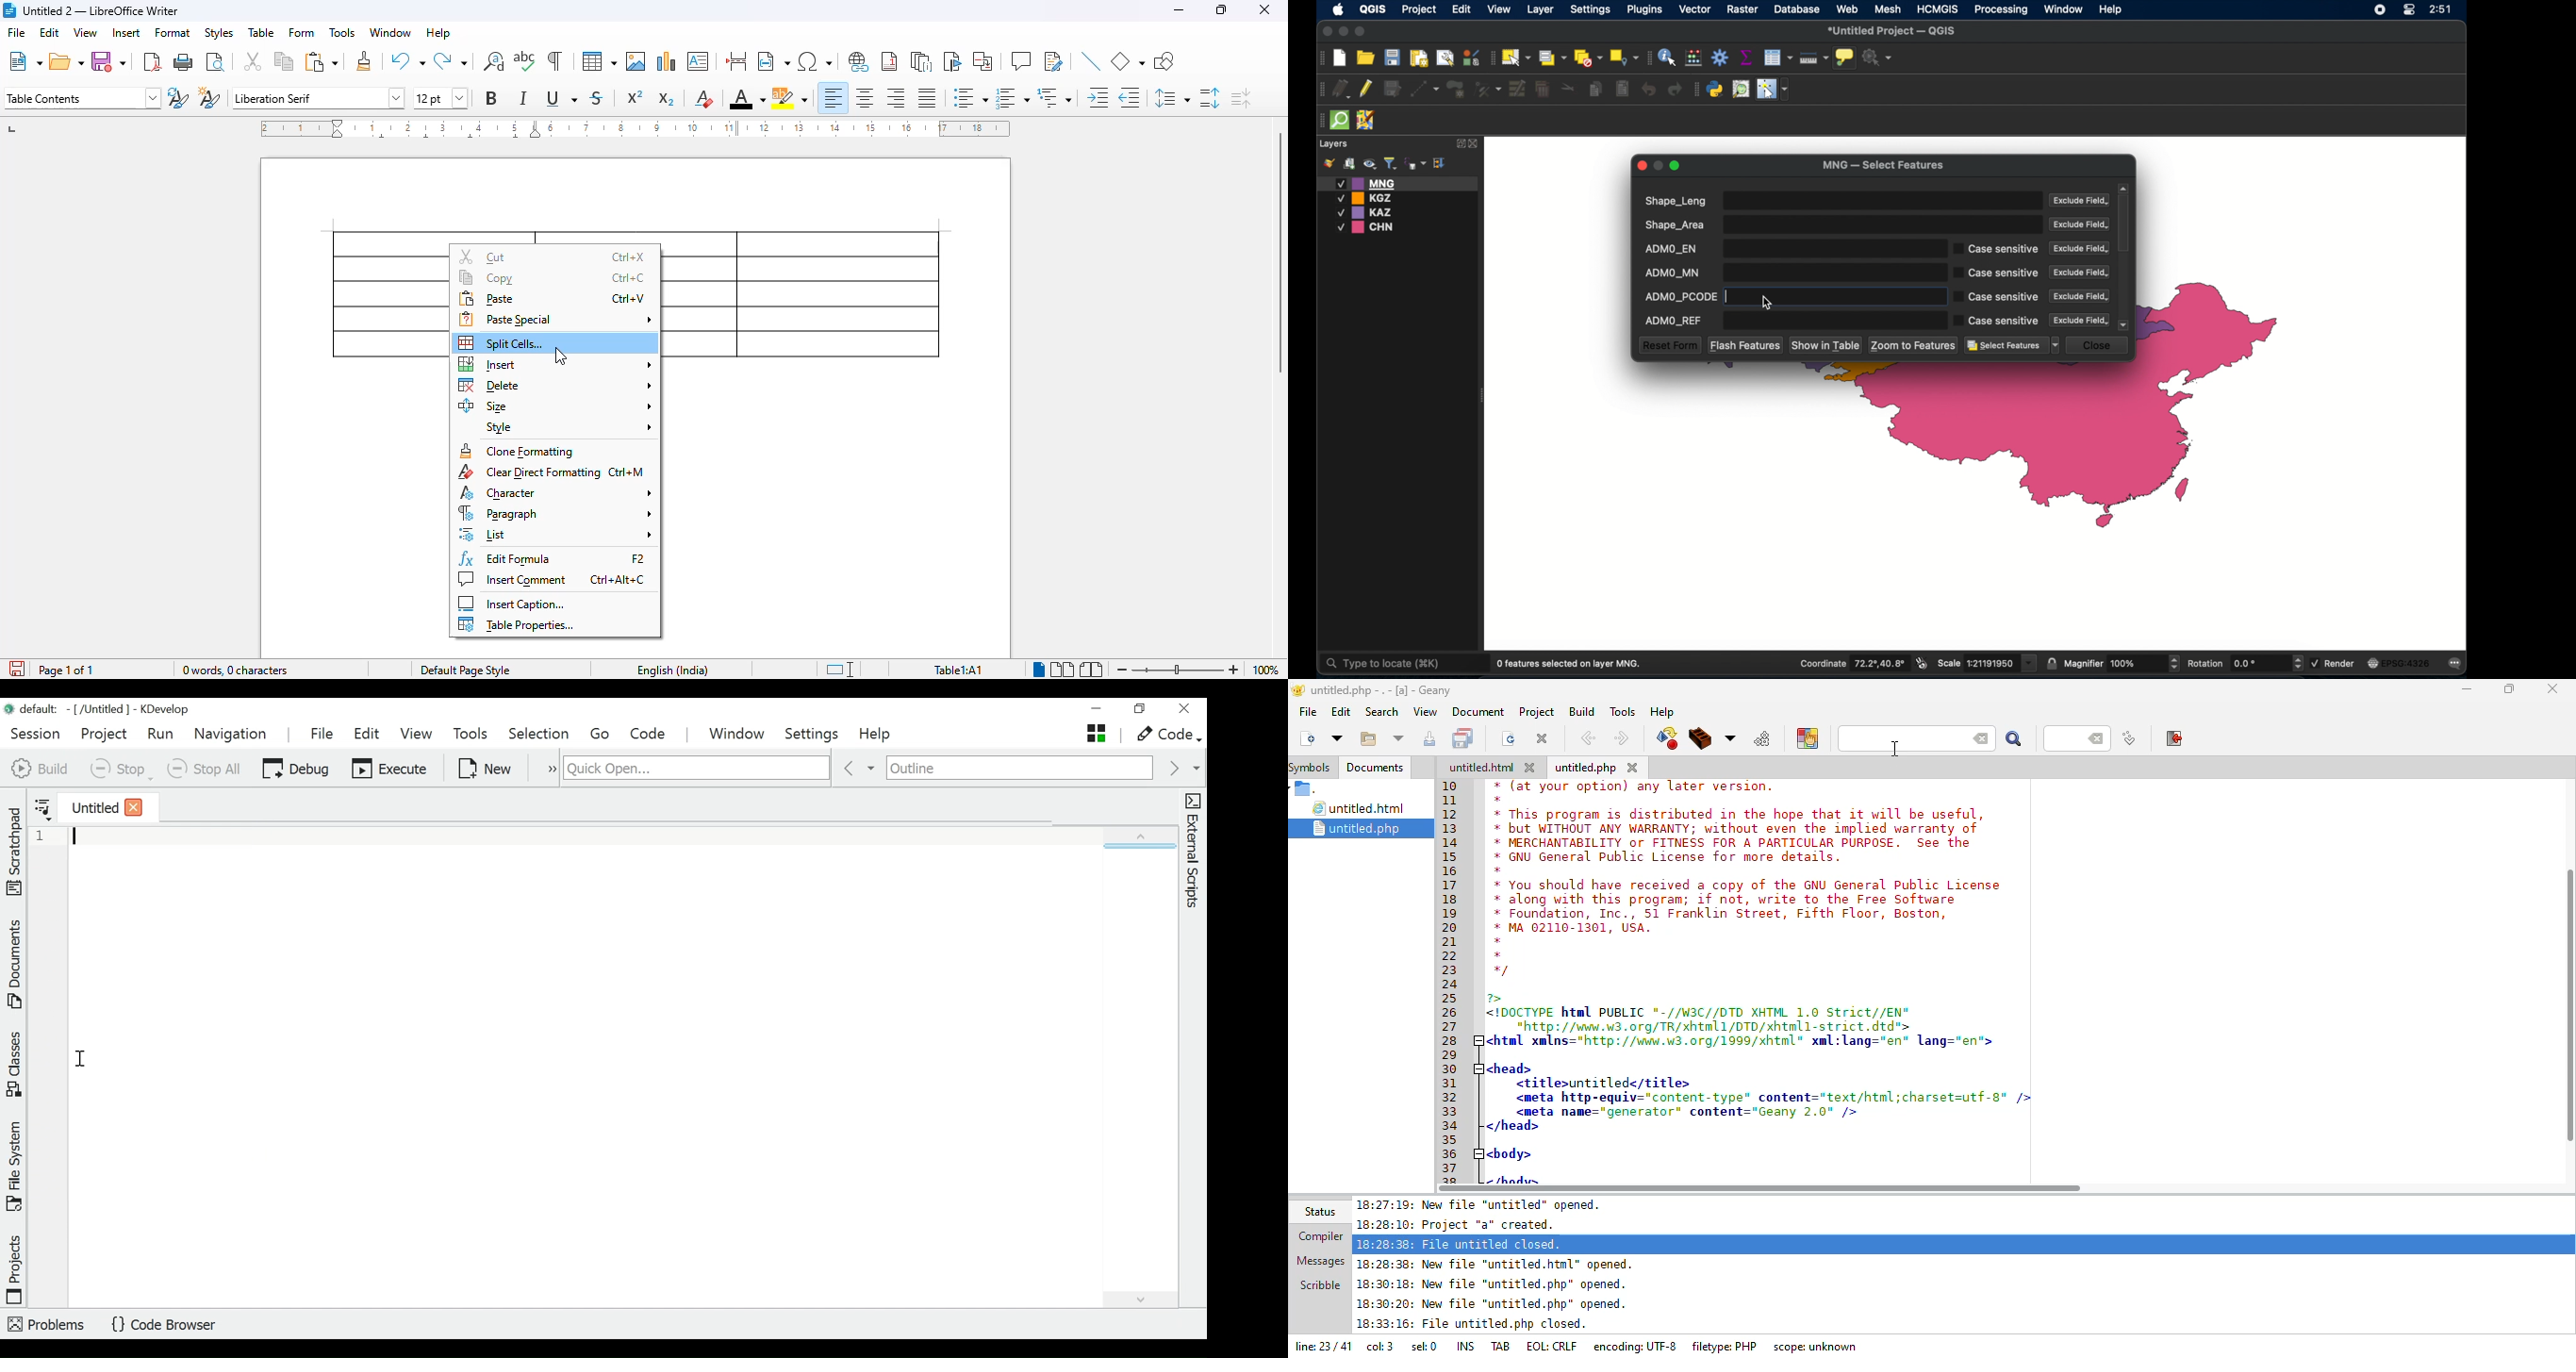 Image resolution: width=2576 pixels, height=1372 pixels. I want to click on English (India), so click(672, 670).